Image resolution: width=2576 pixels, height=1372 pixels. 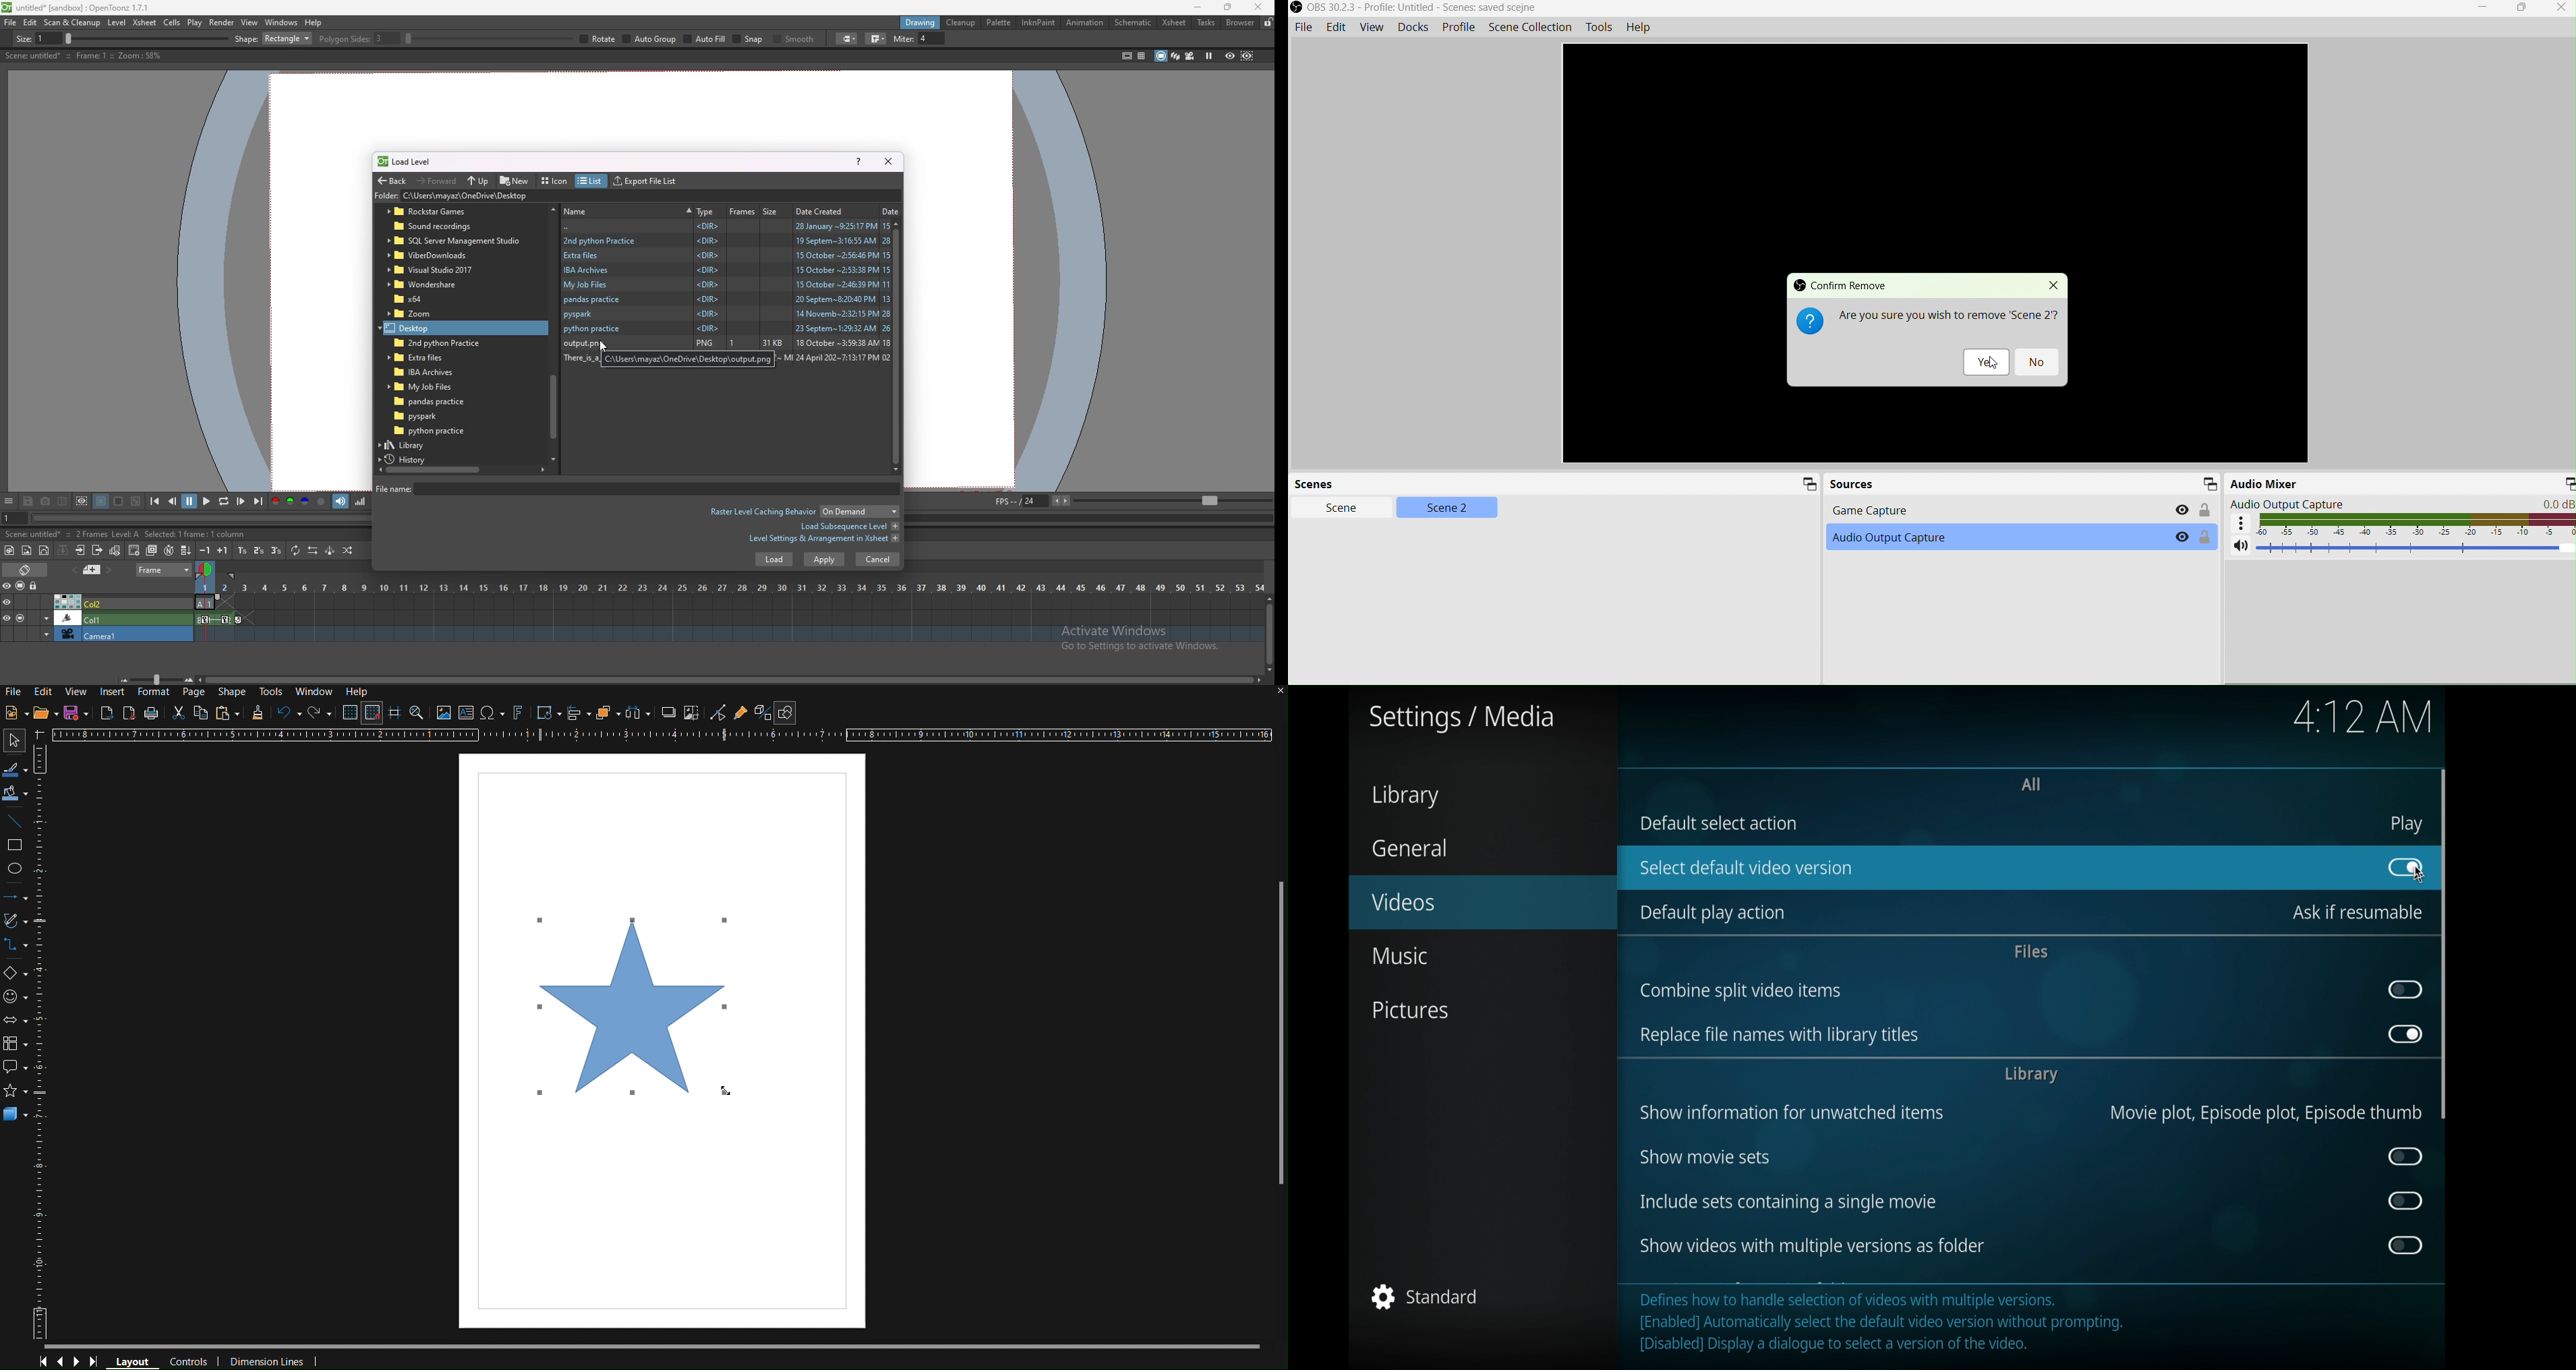 I want to click on files, so click(x=2029, y=950).